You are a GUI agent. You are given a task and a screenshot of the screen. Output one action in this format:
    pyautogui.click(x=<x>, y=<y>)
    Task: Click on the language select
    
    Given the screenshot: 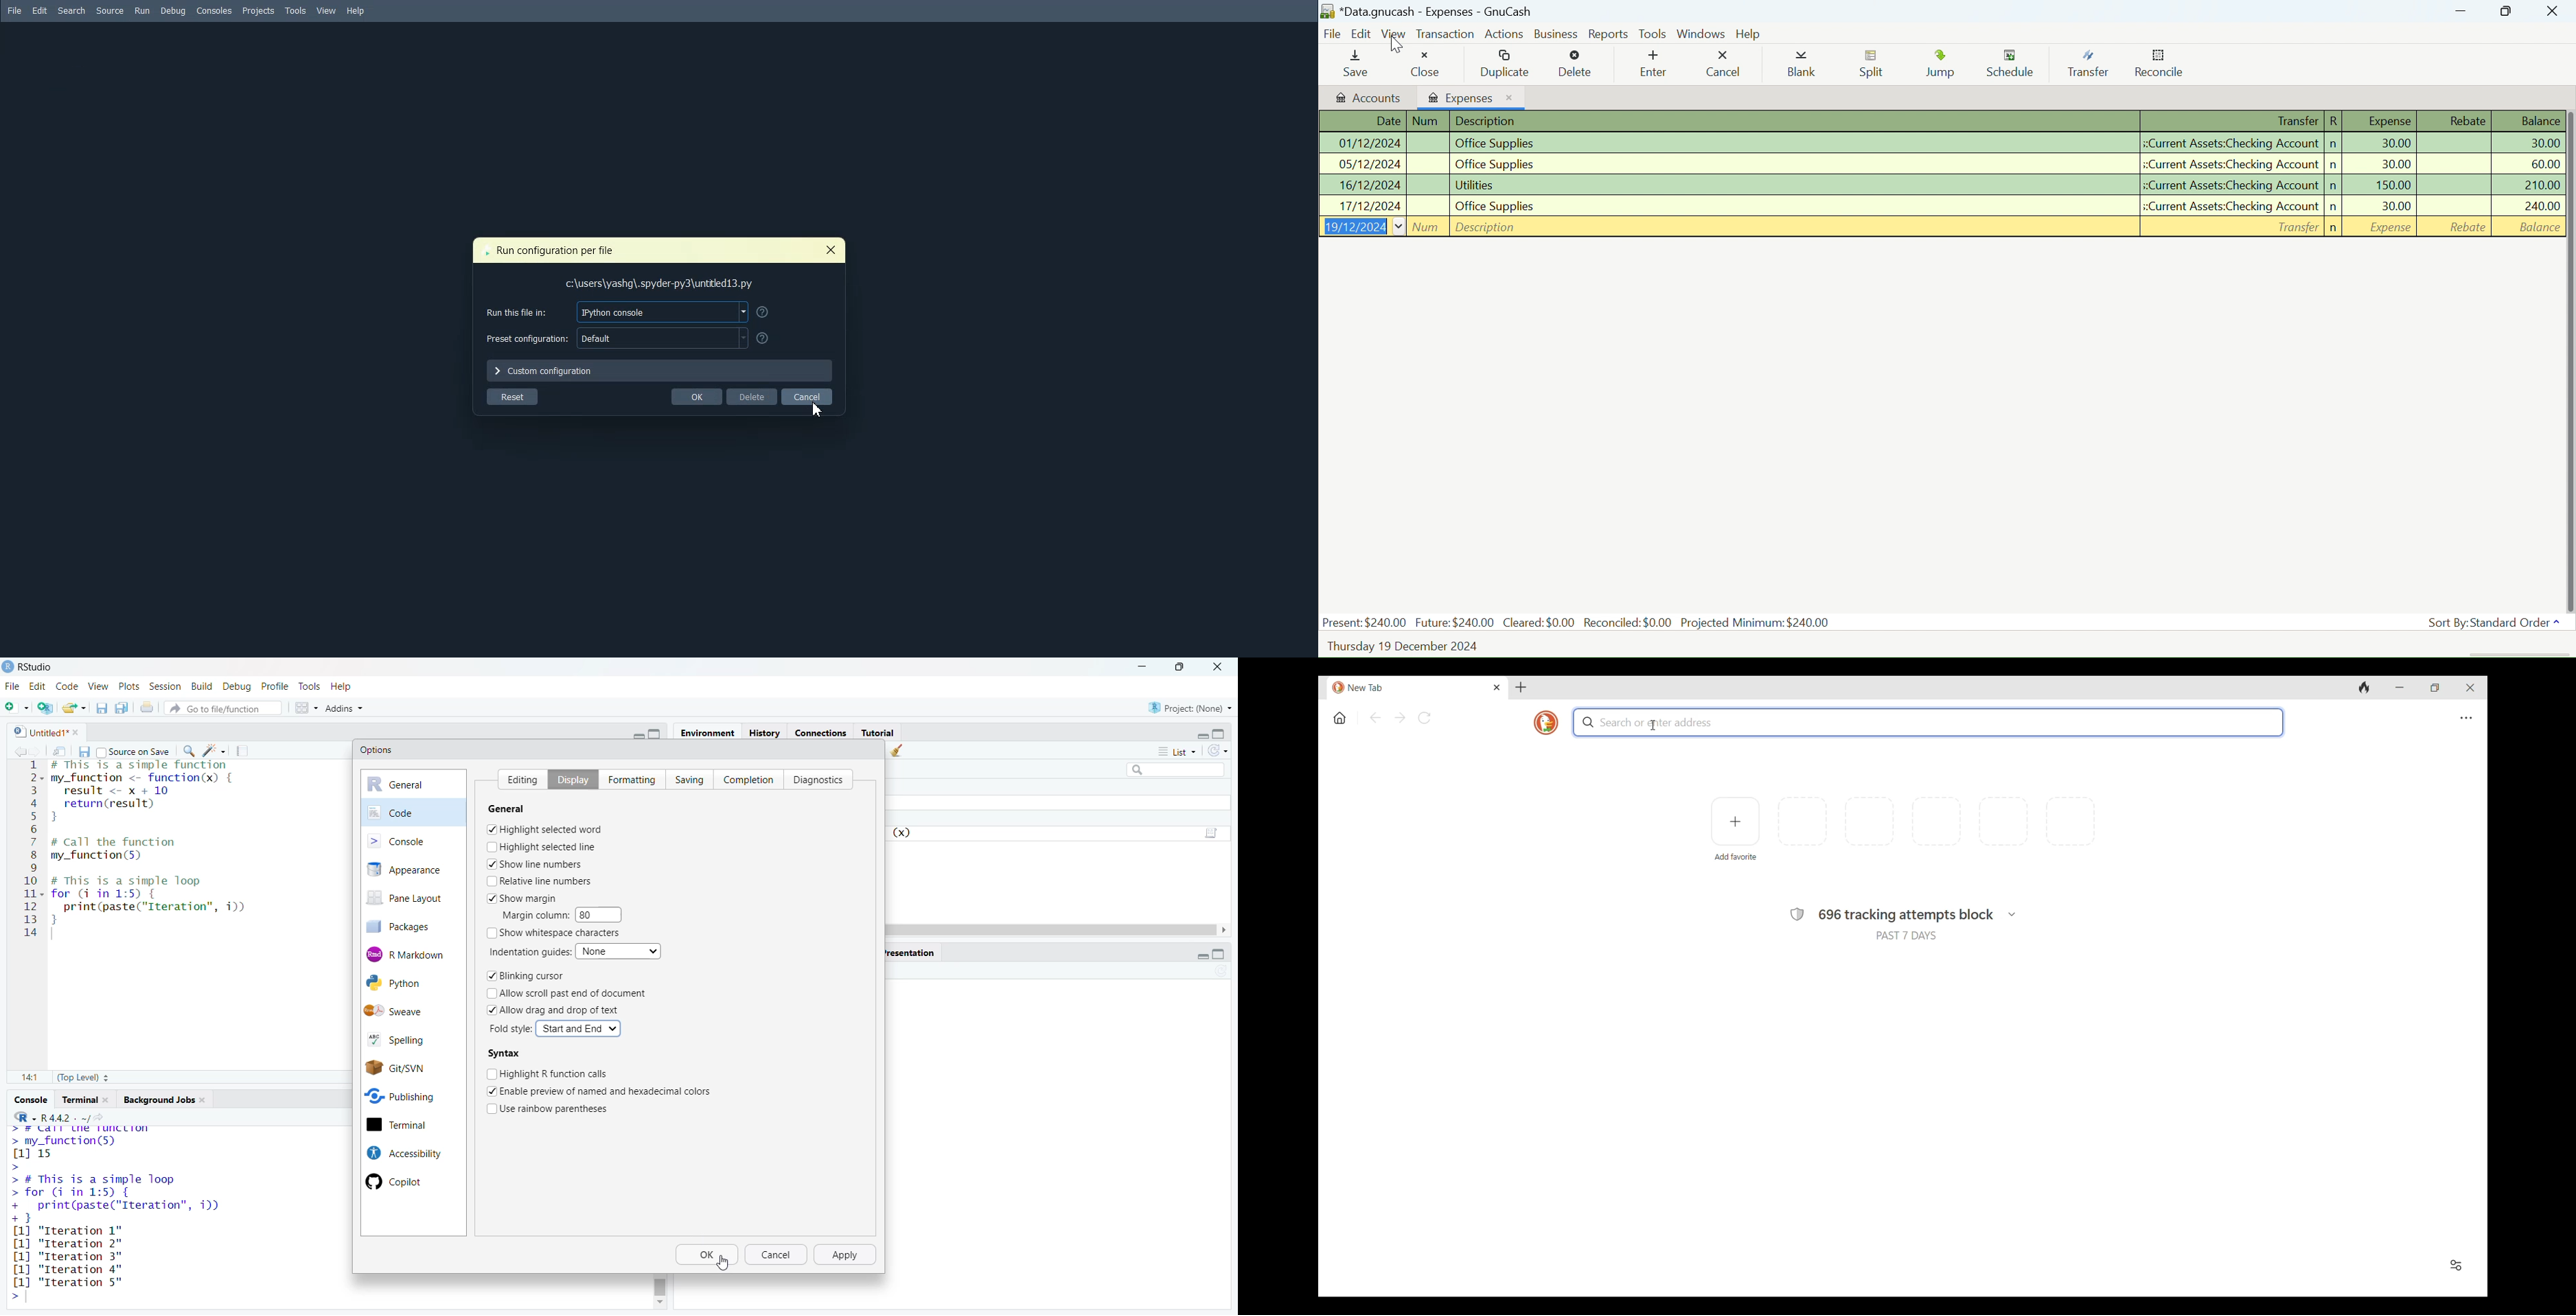 What is the action you would take?
    pyautogui.click(x=19, y=1116)
    